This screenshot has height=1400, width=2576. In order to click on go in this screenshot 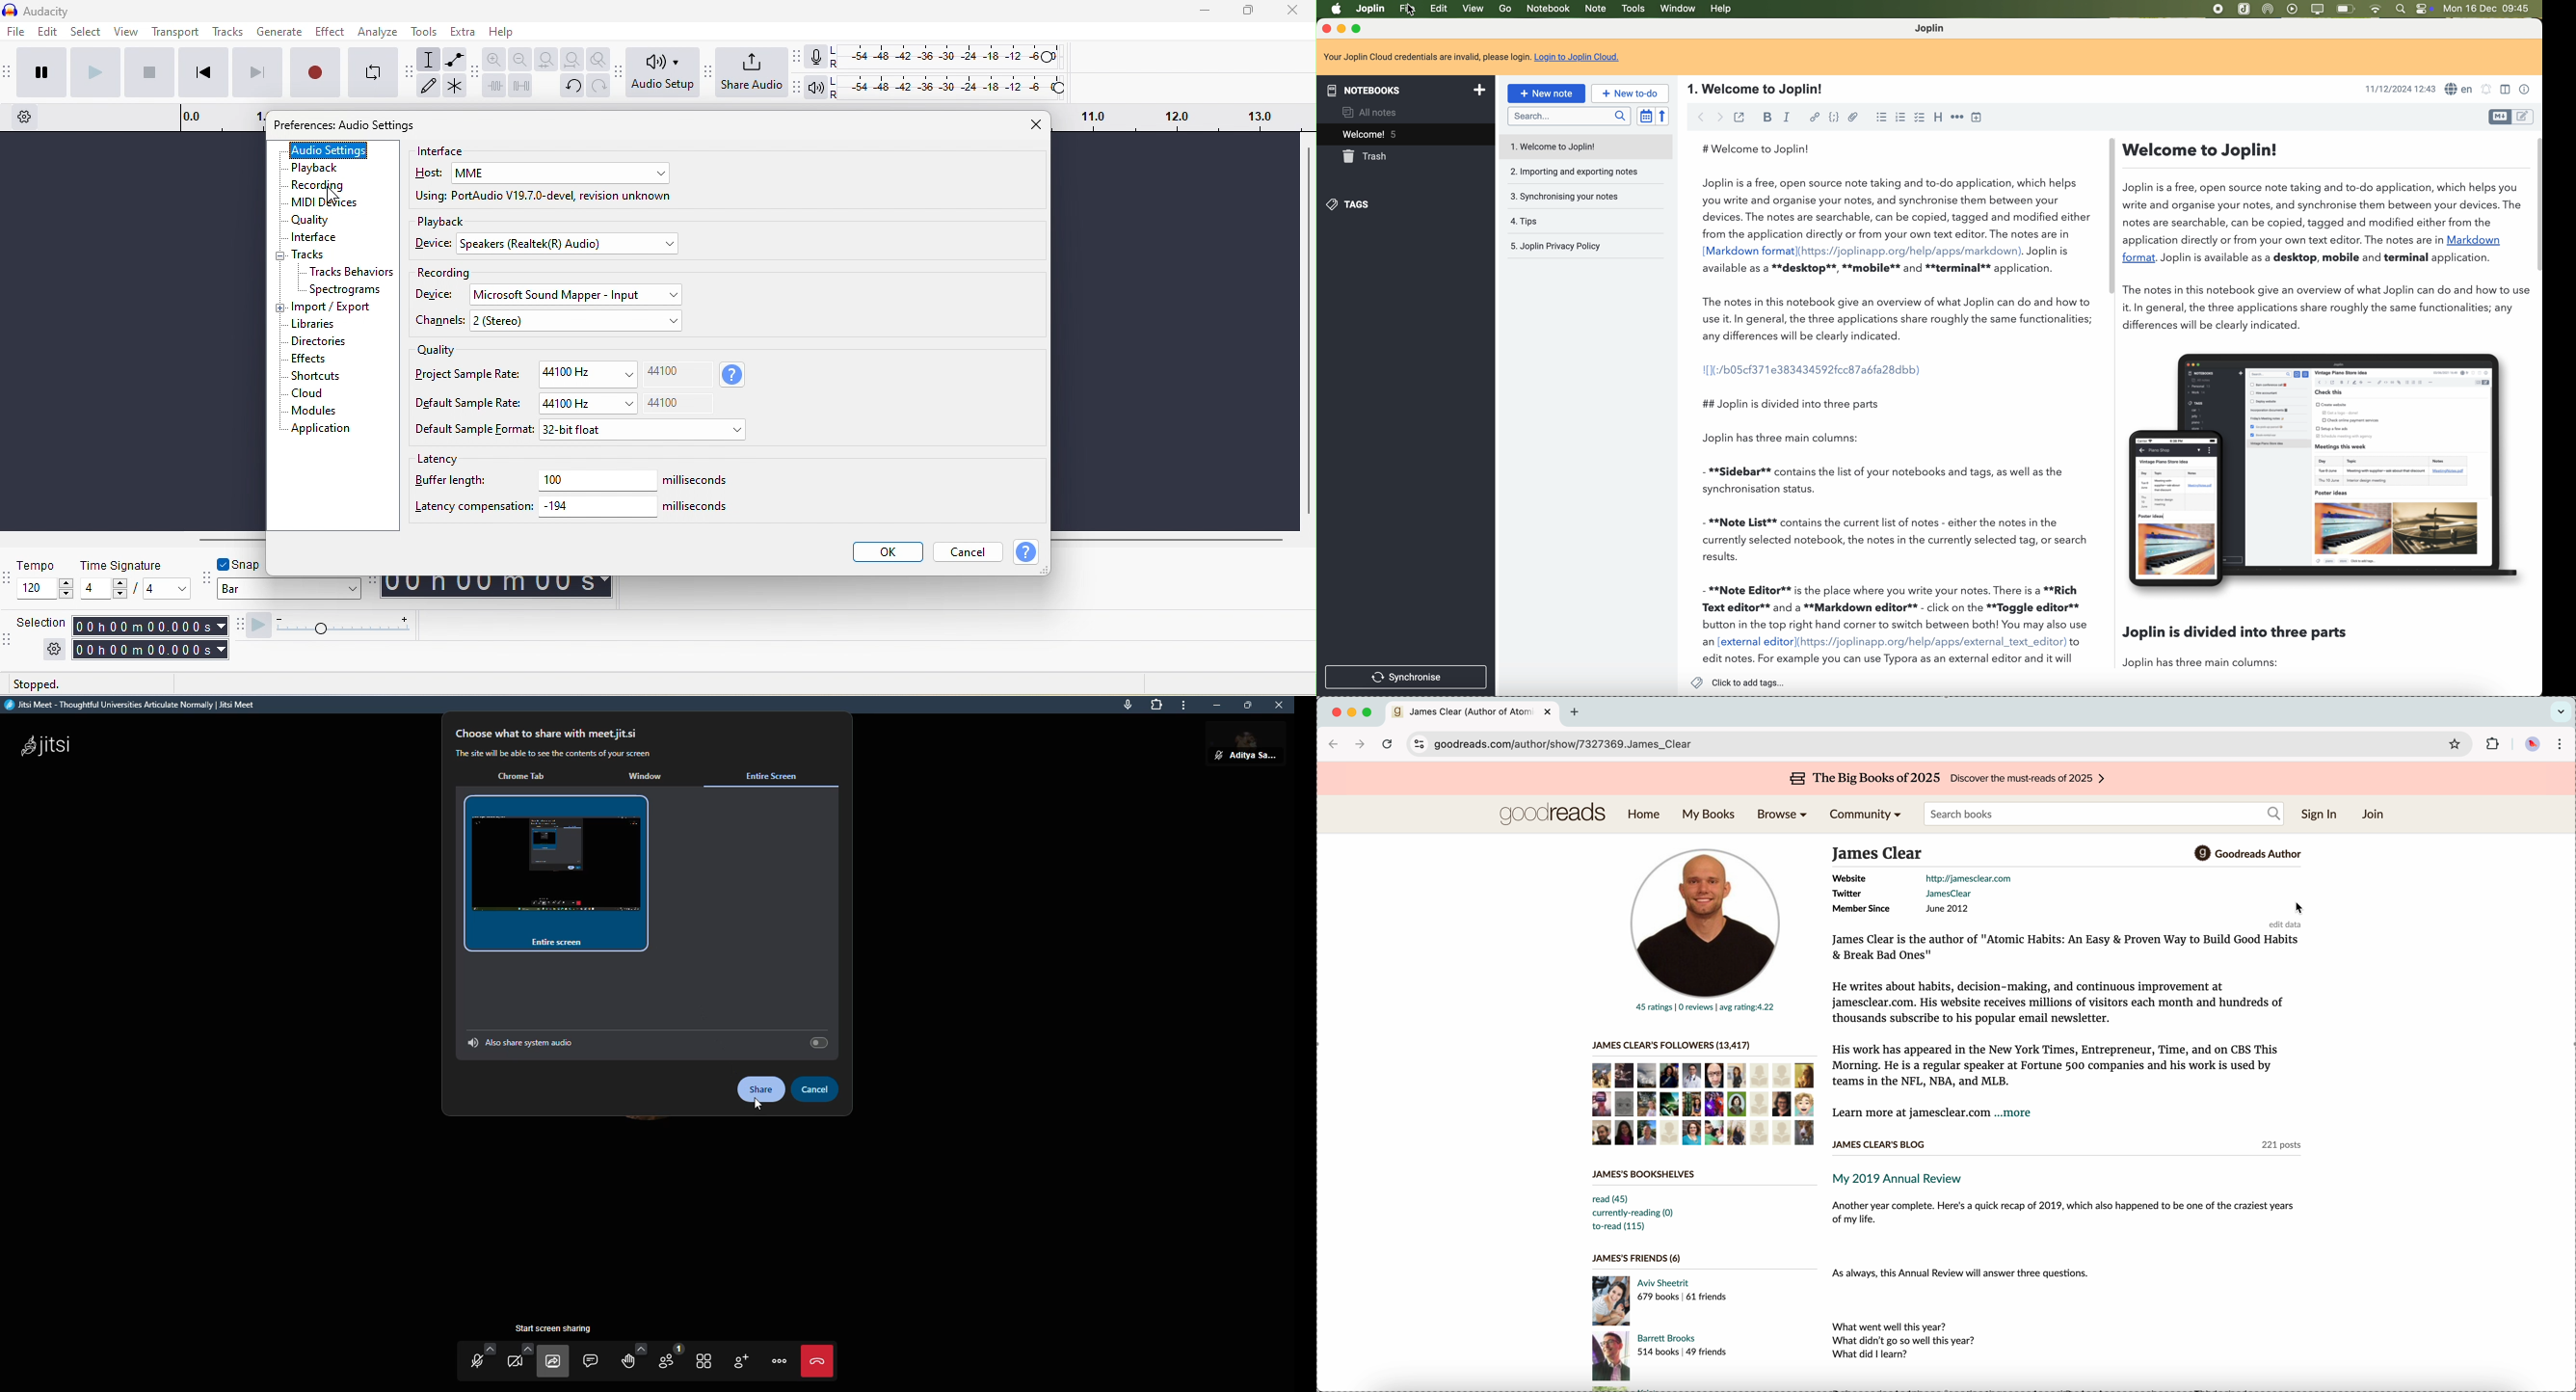, I will do `click(1505, 9)`.